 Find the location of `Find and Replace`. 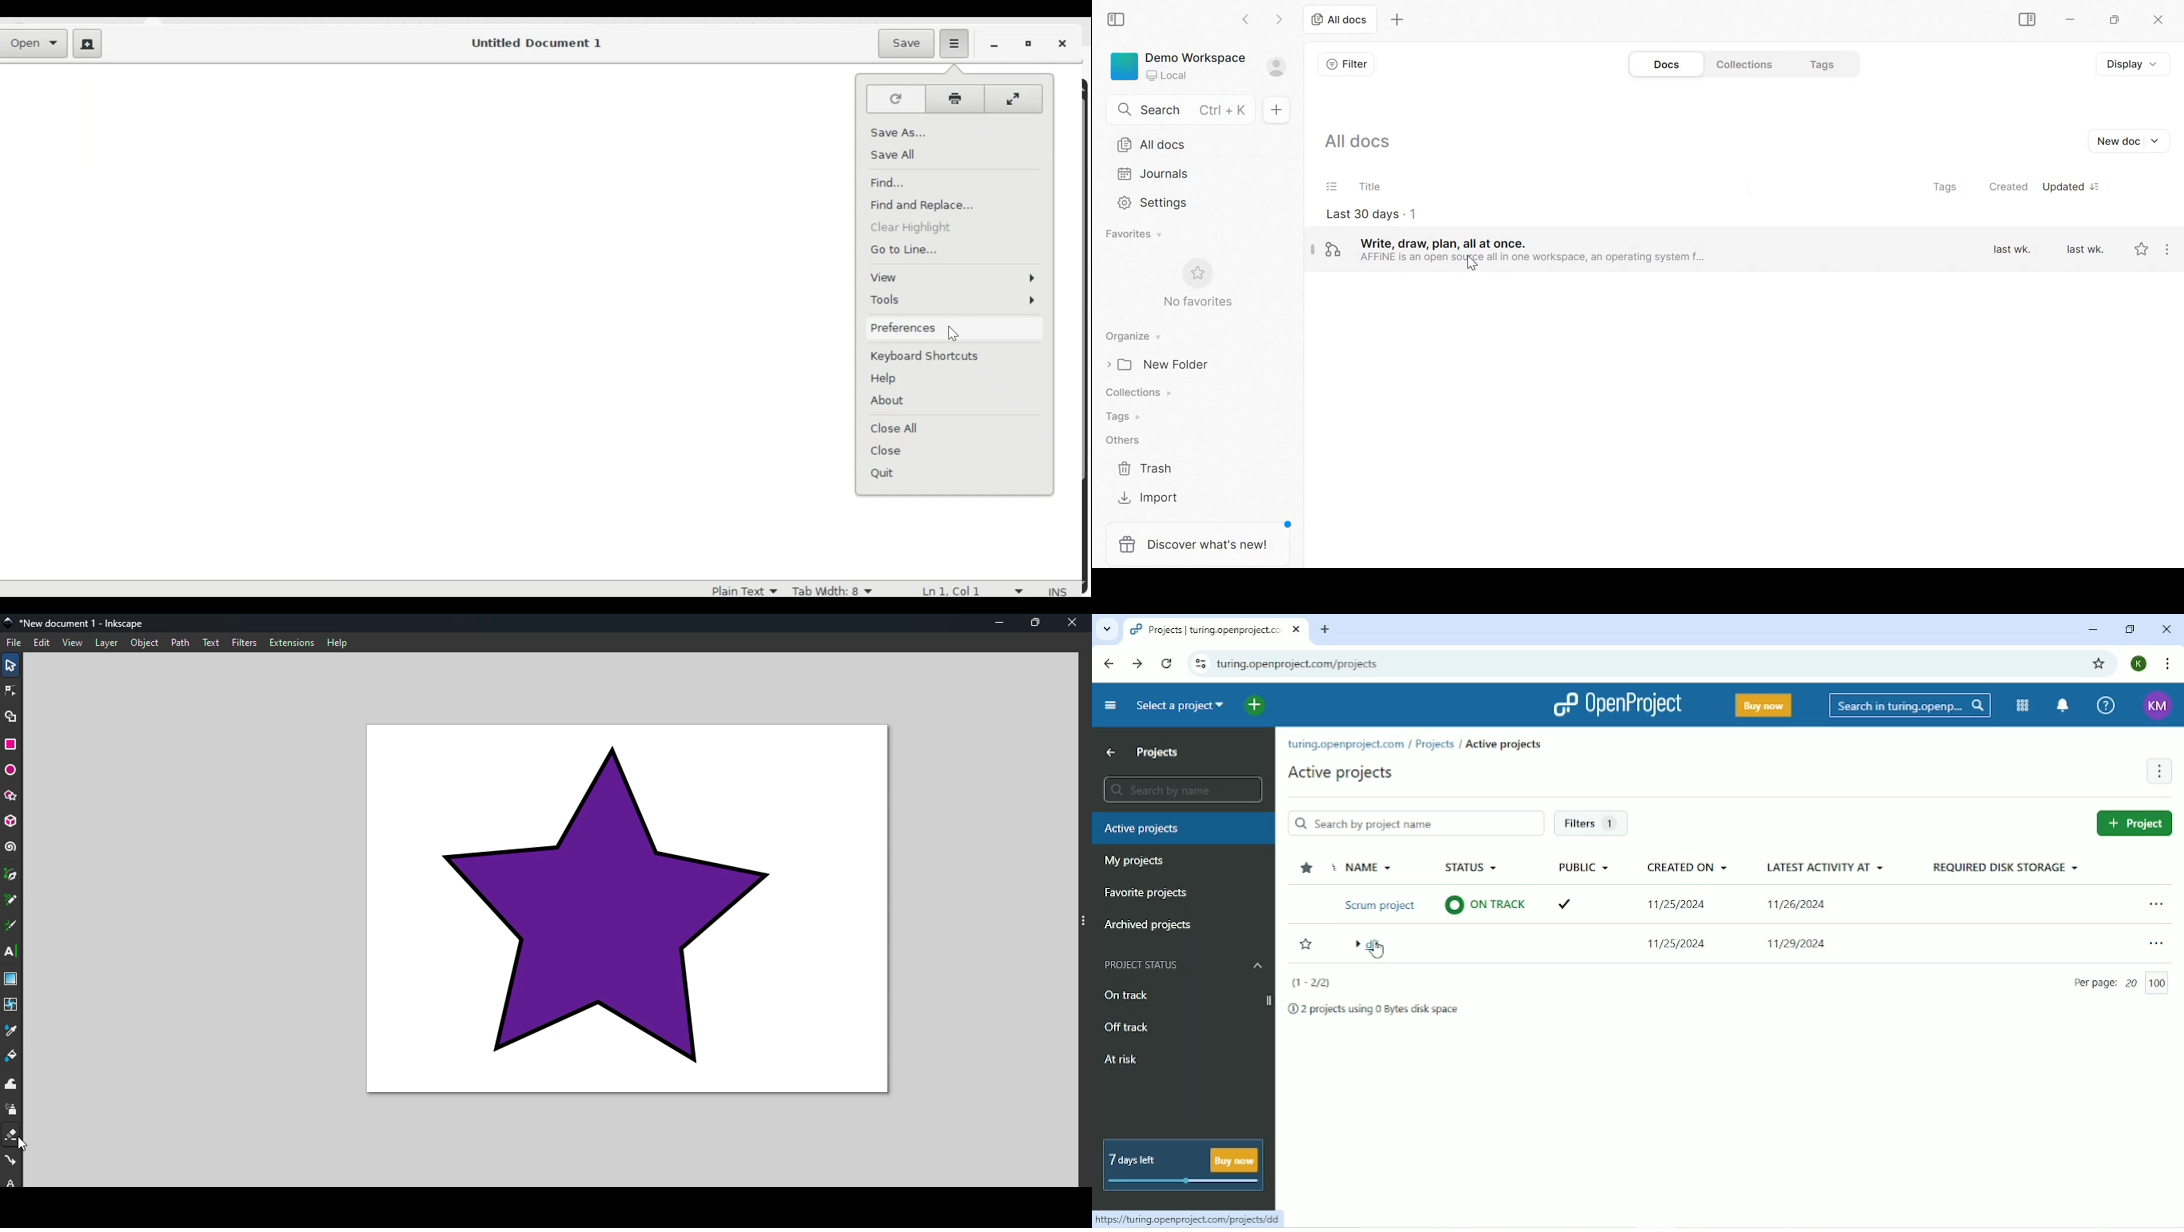

Find and Replace is located at coordinates (926, 206).